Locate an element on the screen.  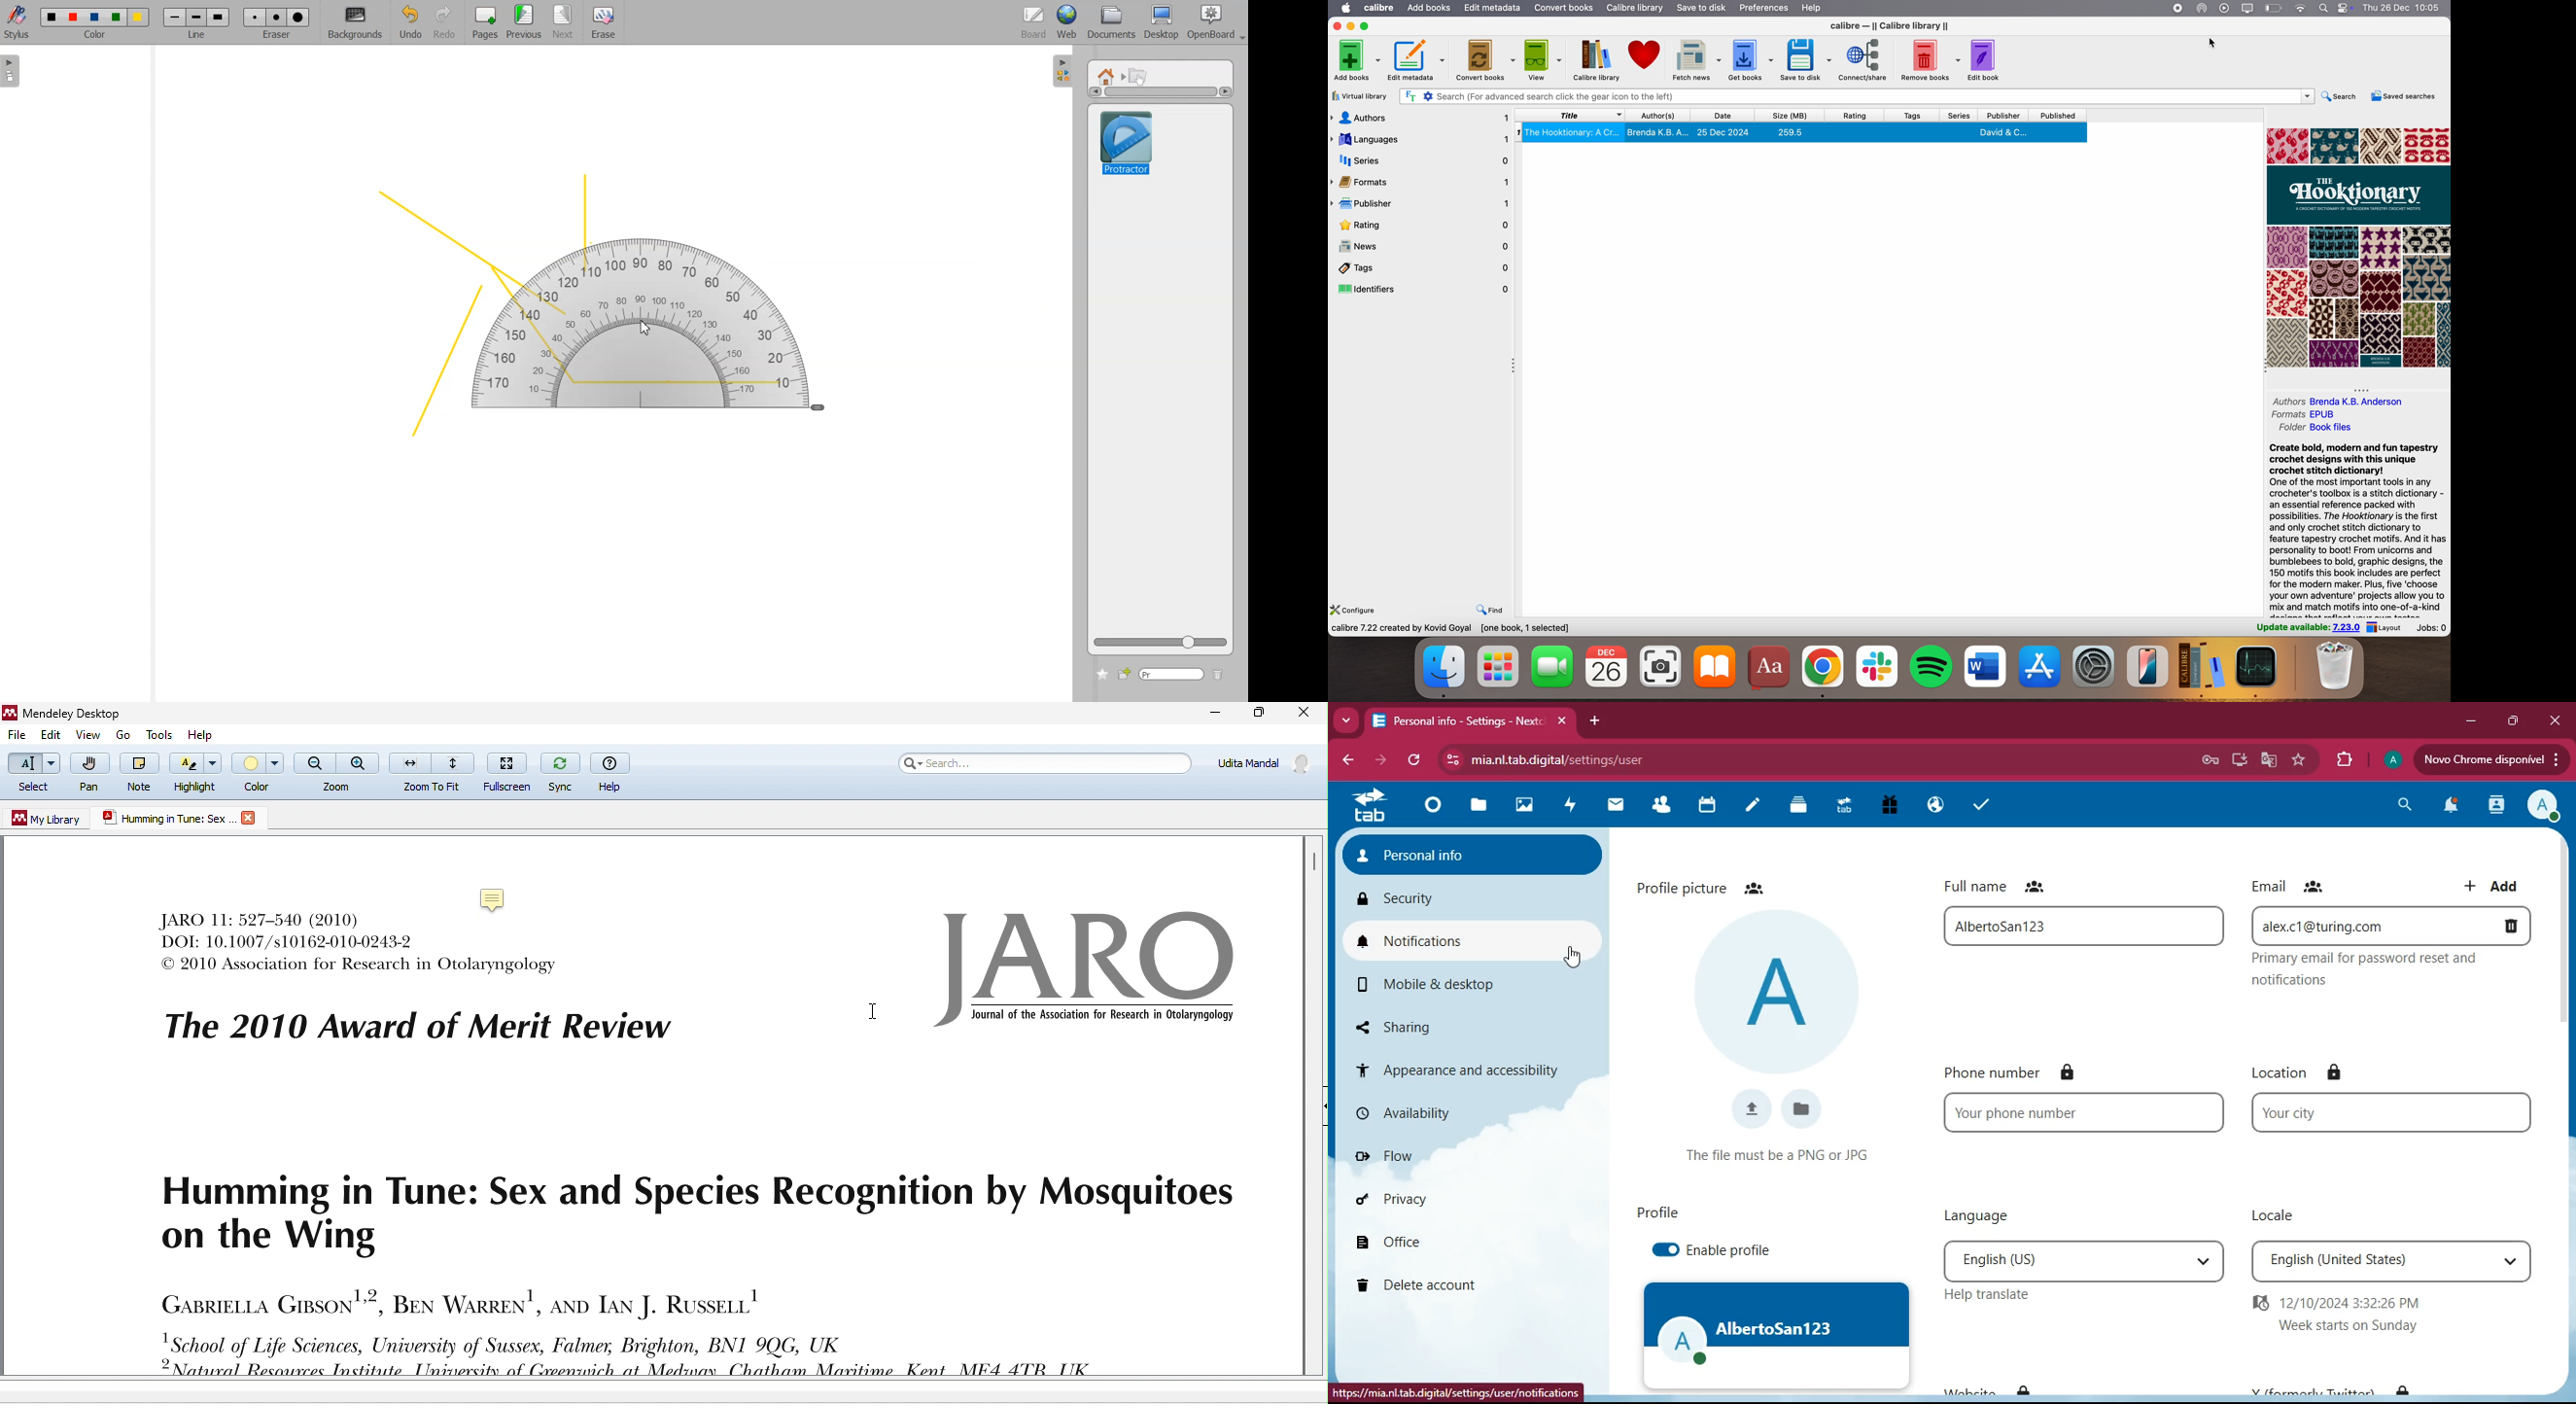
view is located at coordinates (88, 735).